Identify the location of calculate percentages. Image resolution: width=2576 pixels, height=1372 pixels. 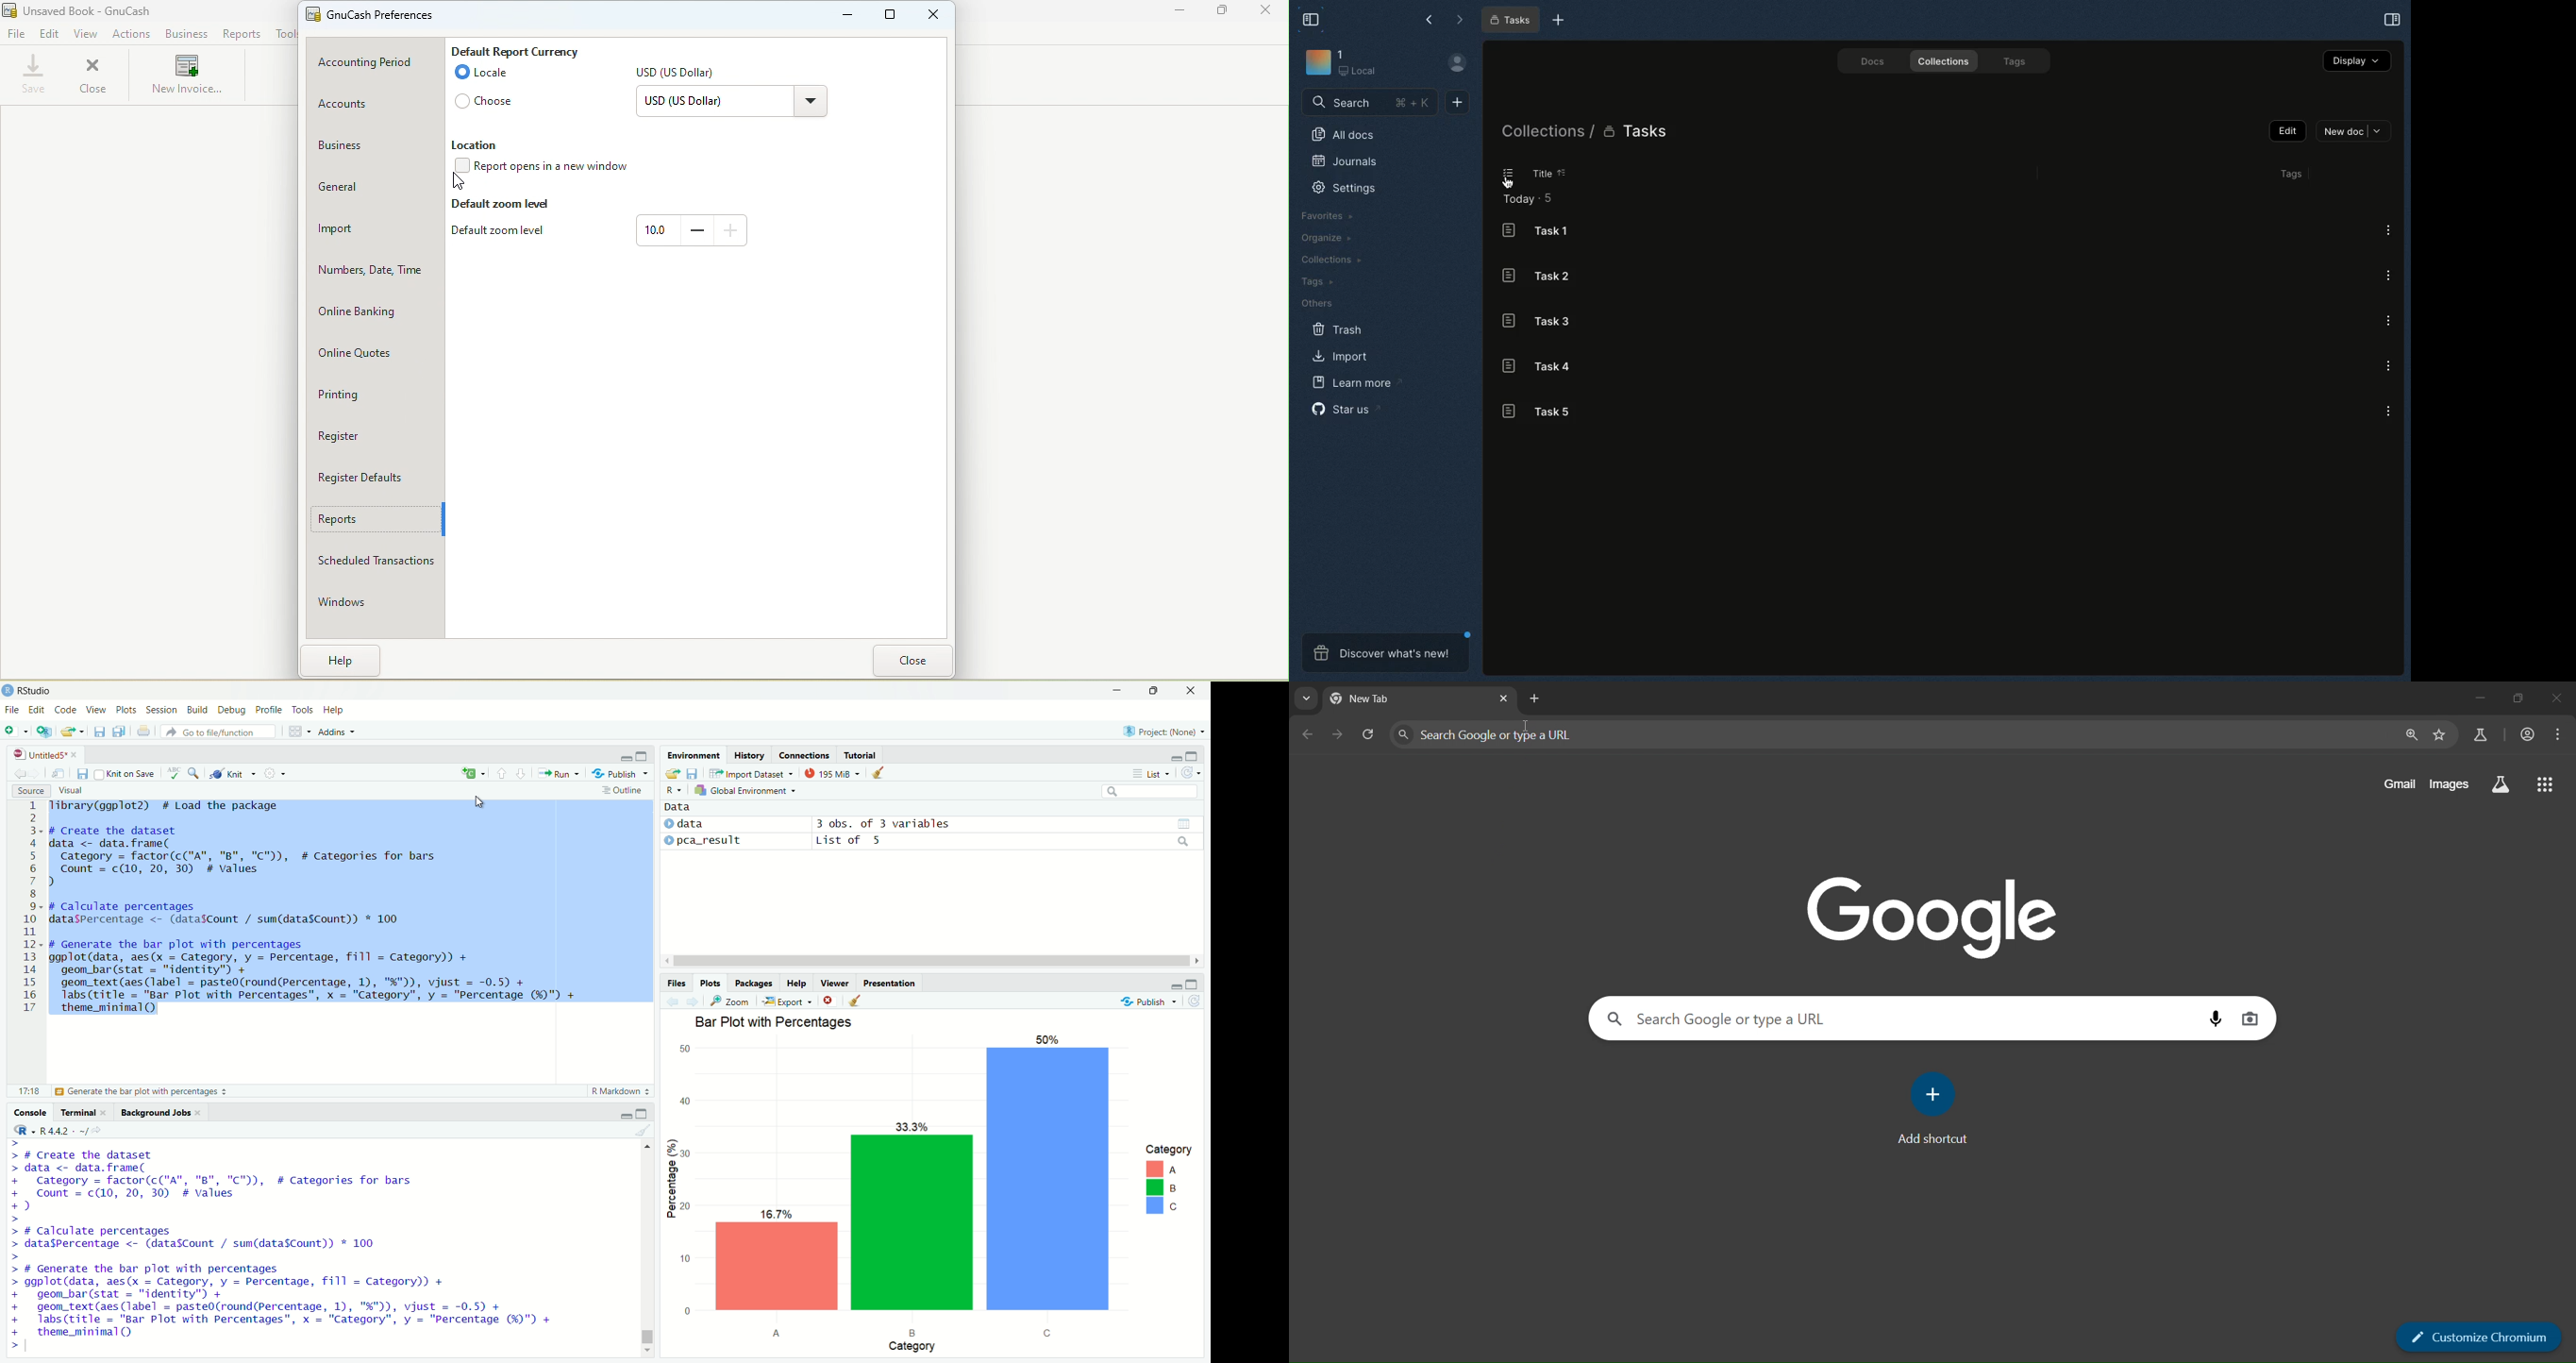
(125, 1092).